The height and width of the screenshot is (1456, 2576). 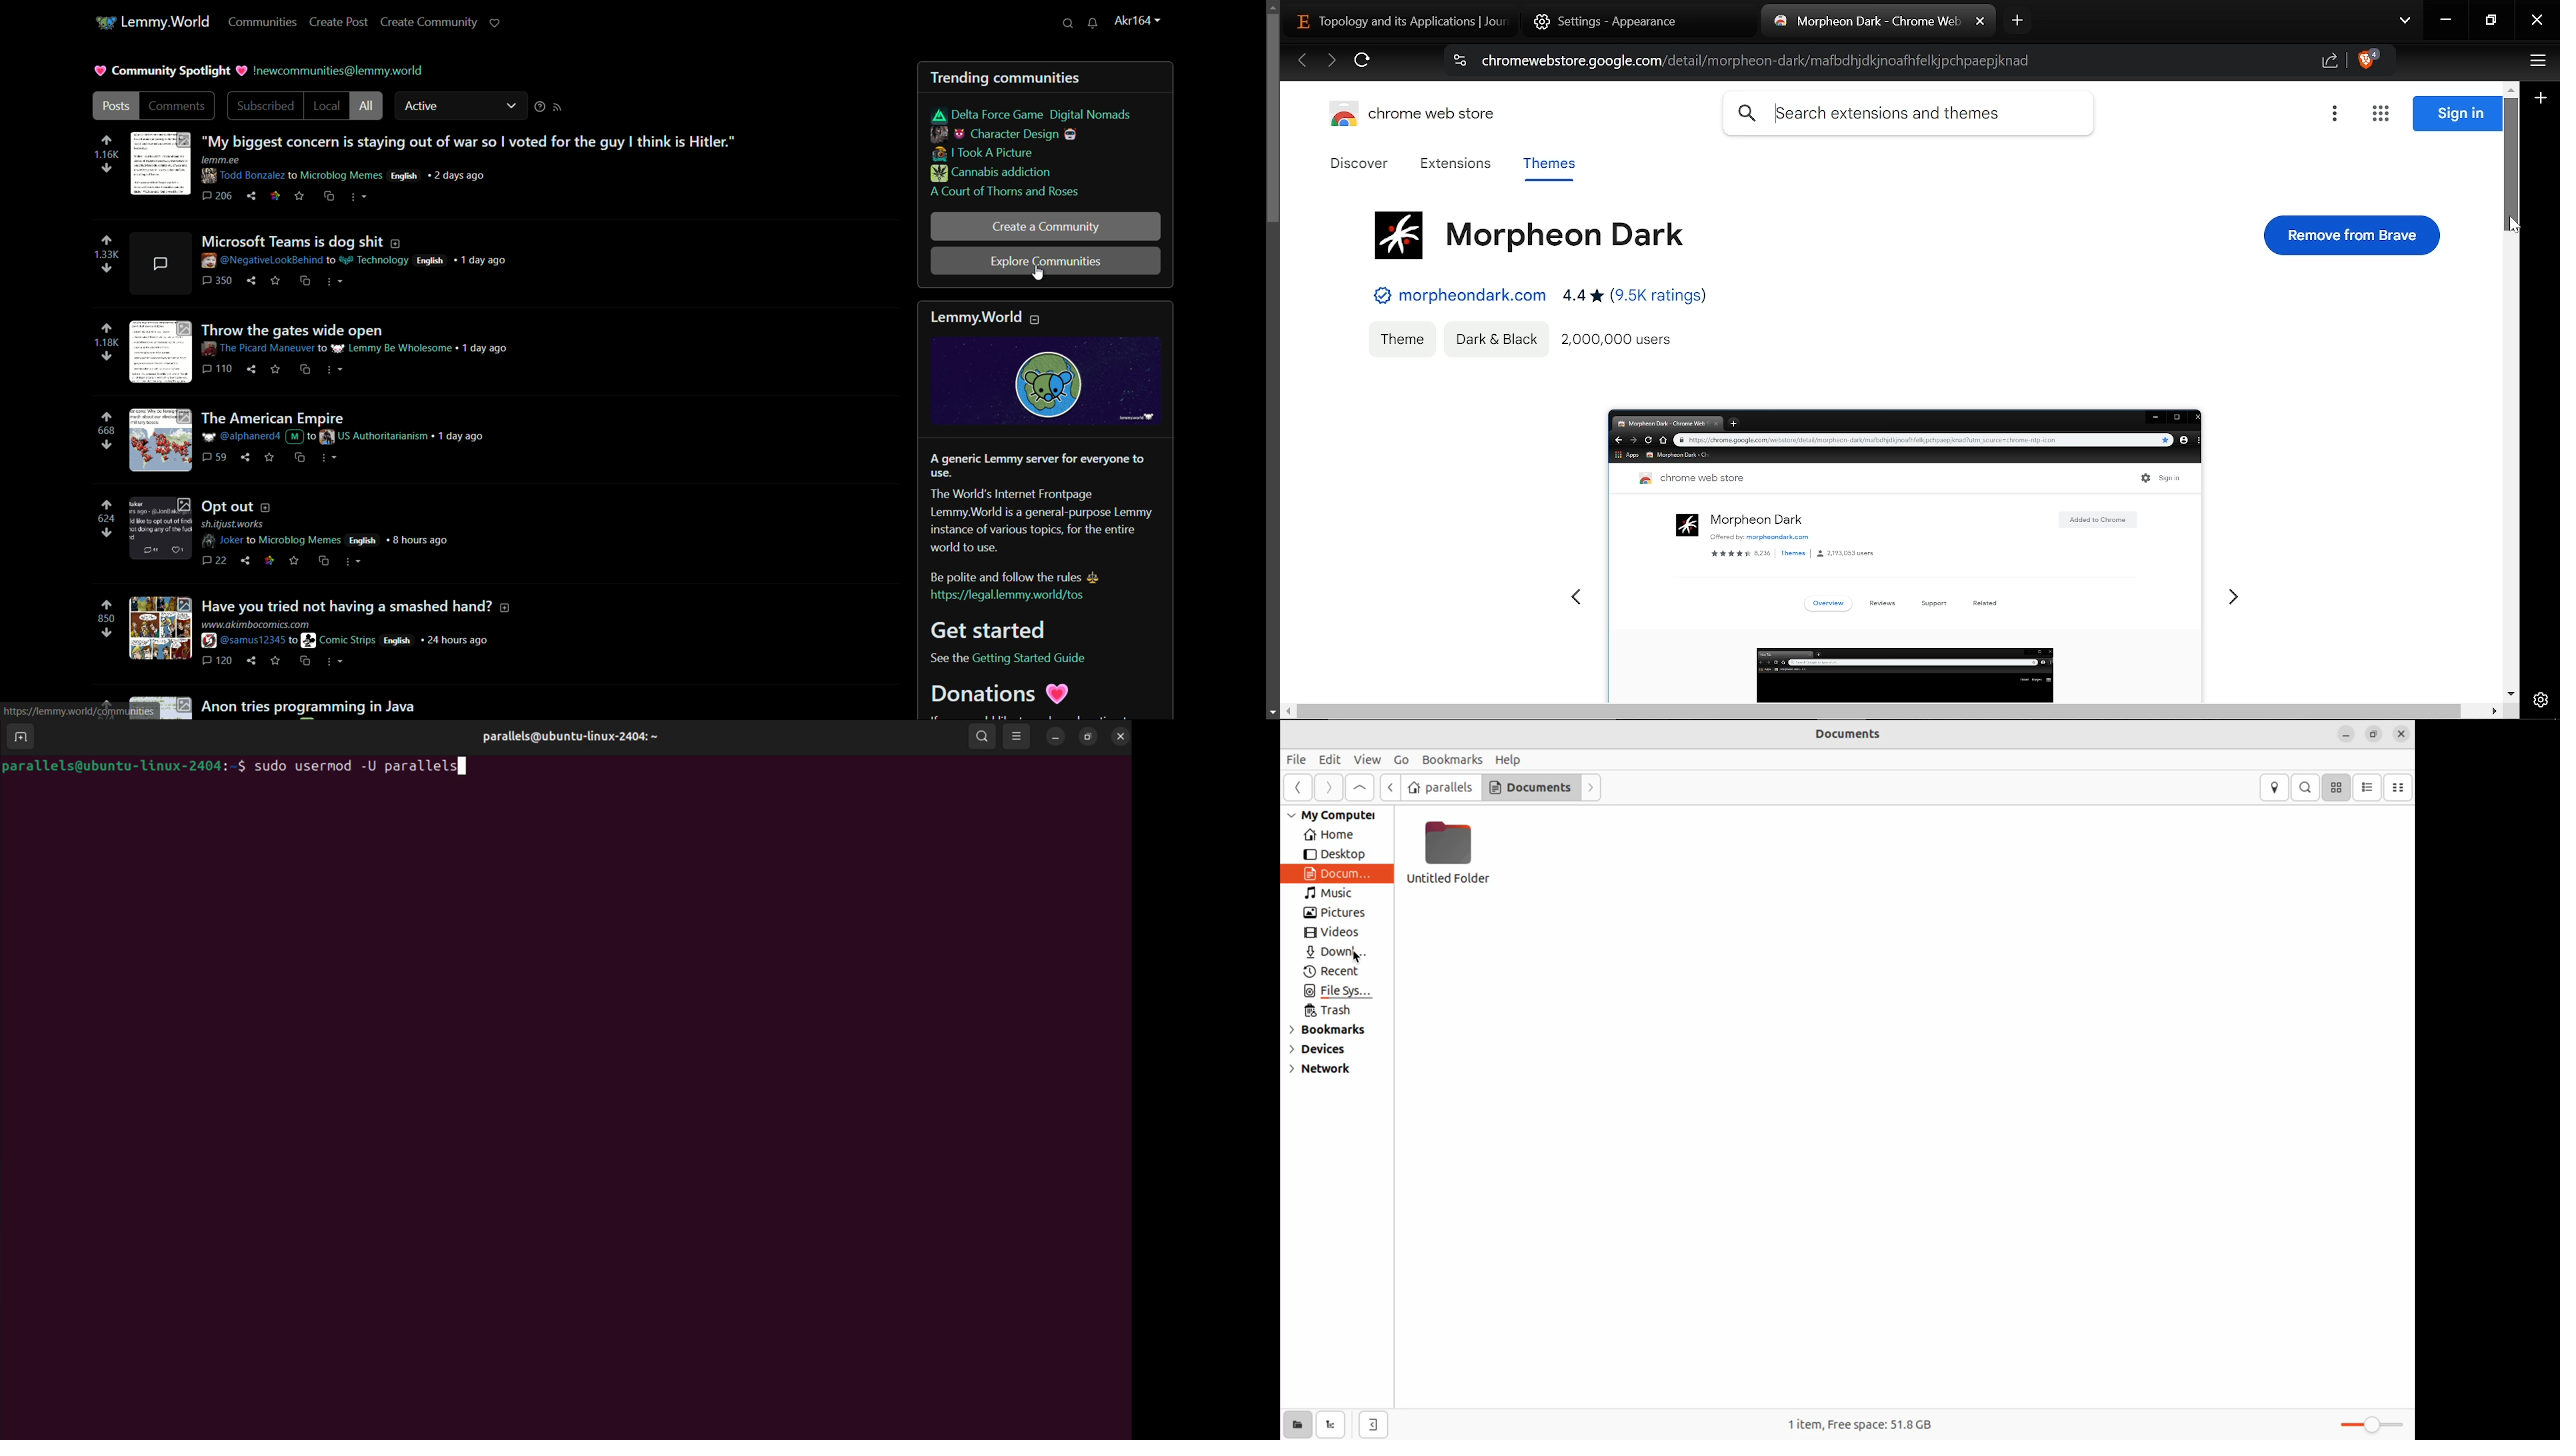 What do you see at coordinates (105, 618) in the screenshot?
I see `number of votes` at bounding box center [105, 618].